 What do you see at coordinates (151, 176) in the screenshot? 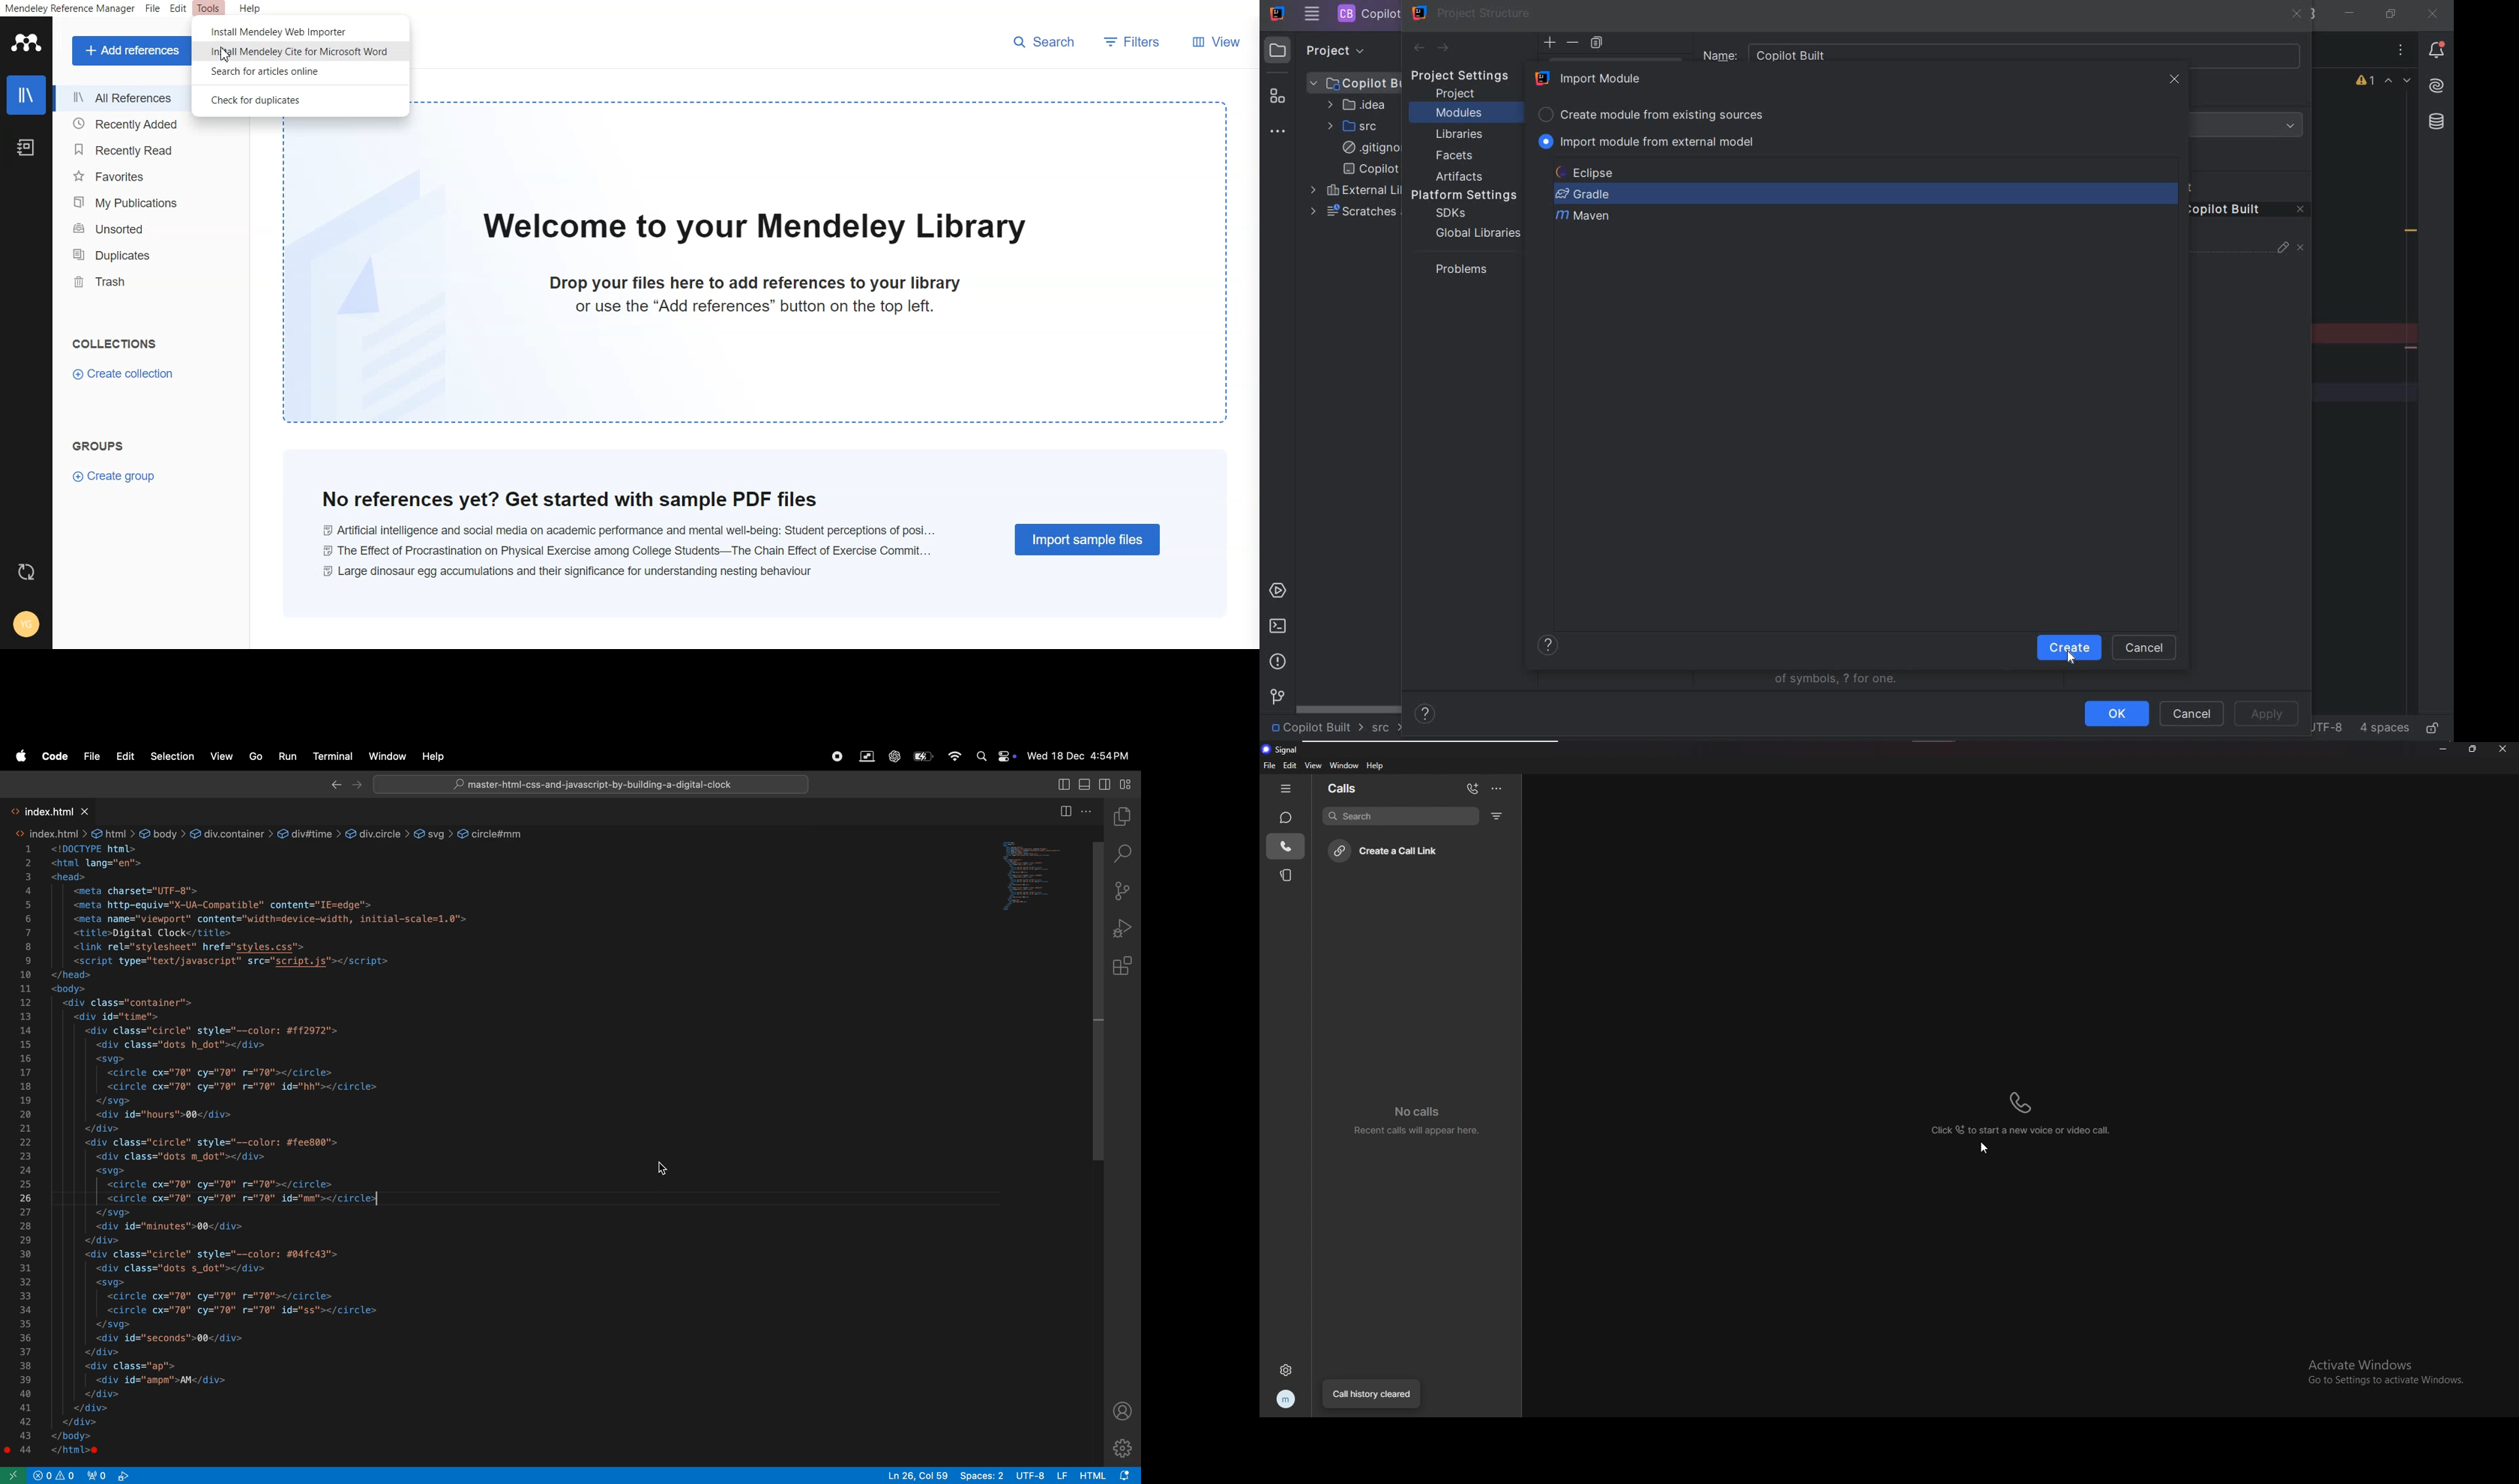
I see `Favorites` at bounding box center [151, 176].